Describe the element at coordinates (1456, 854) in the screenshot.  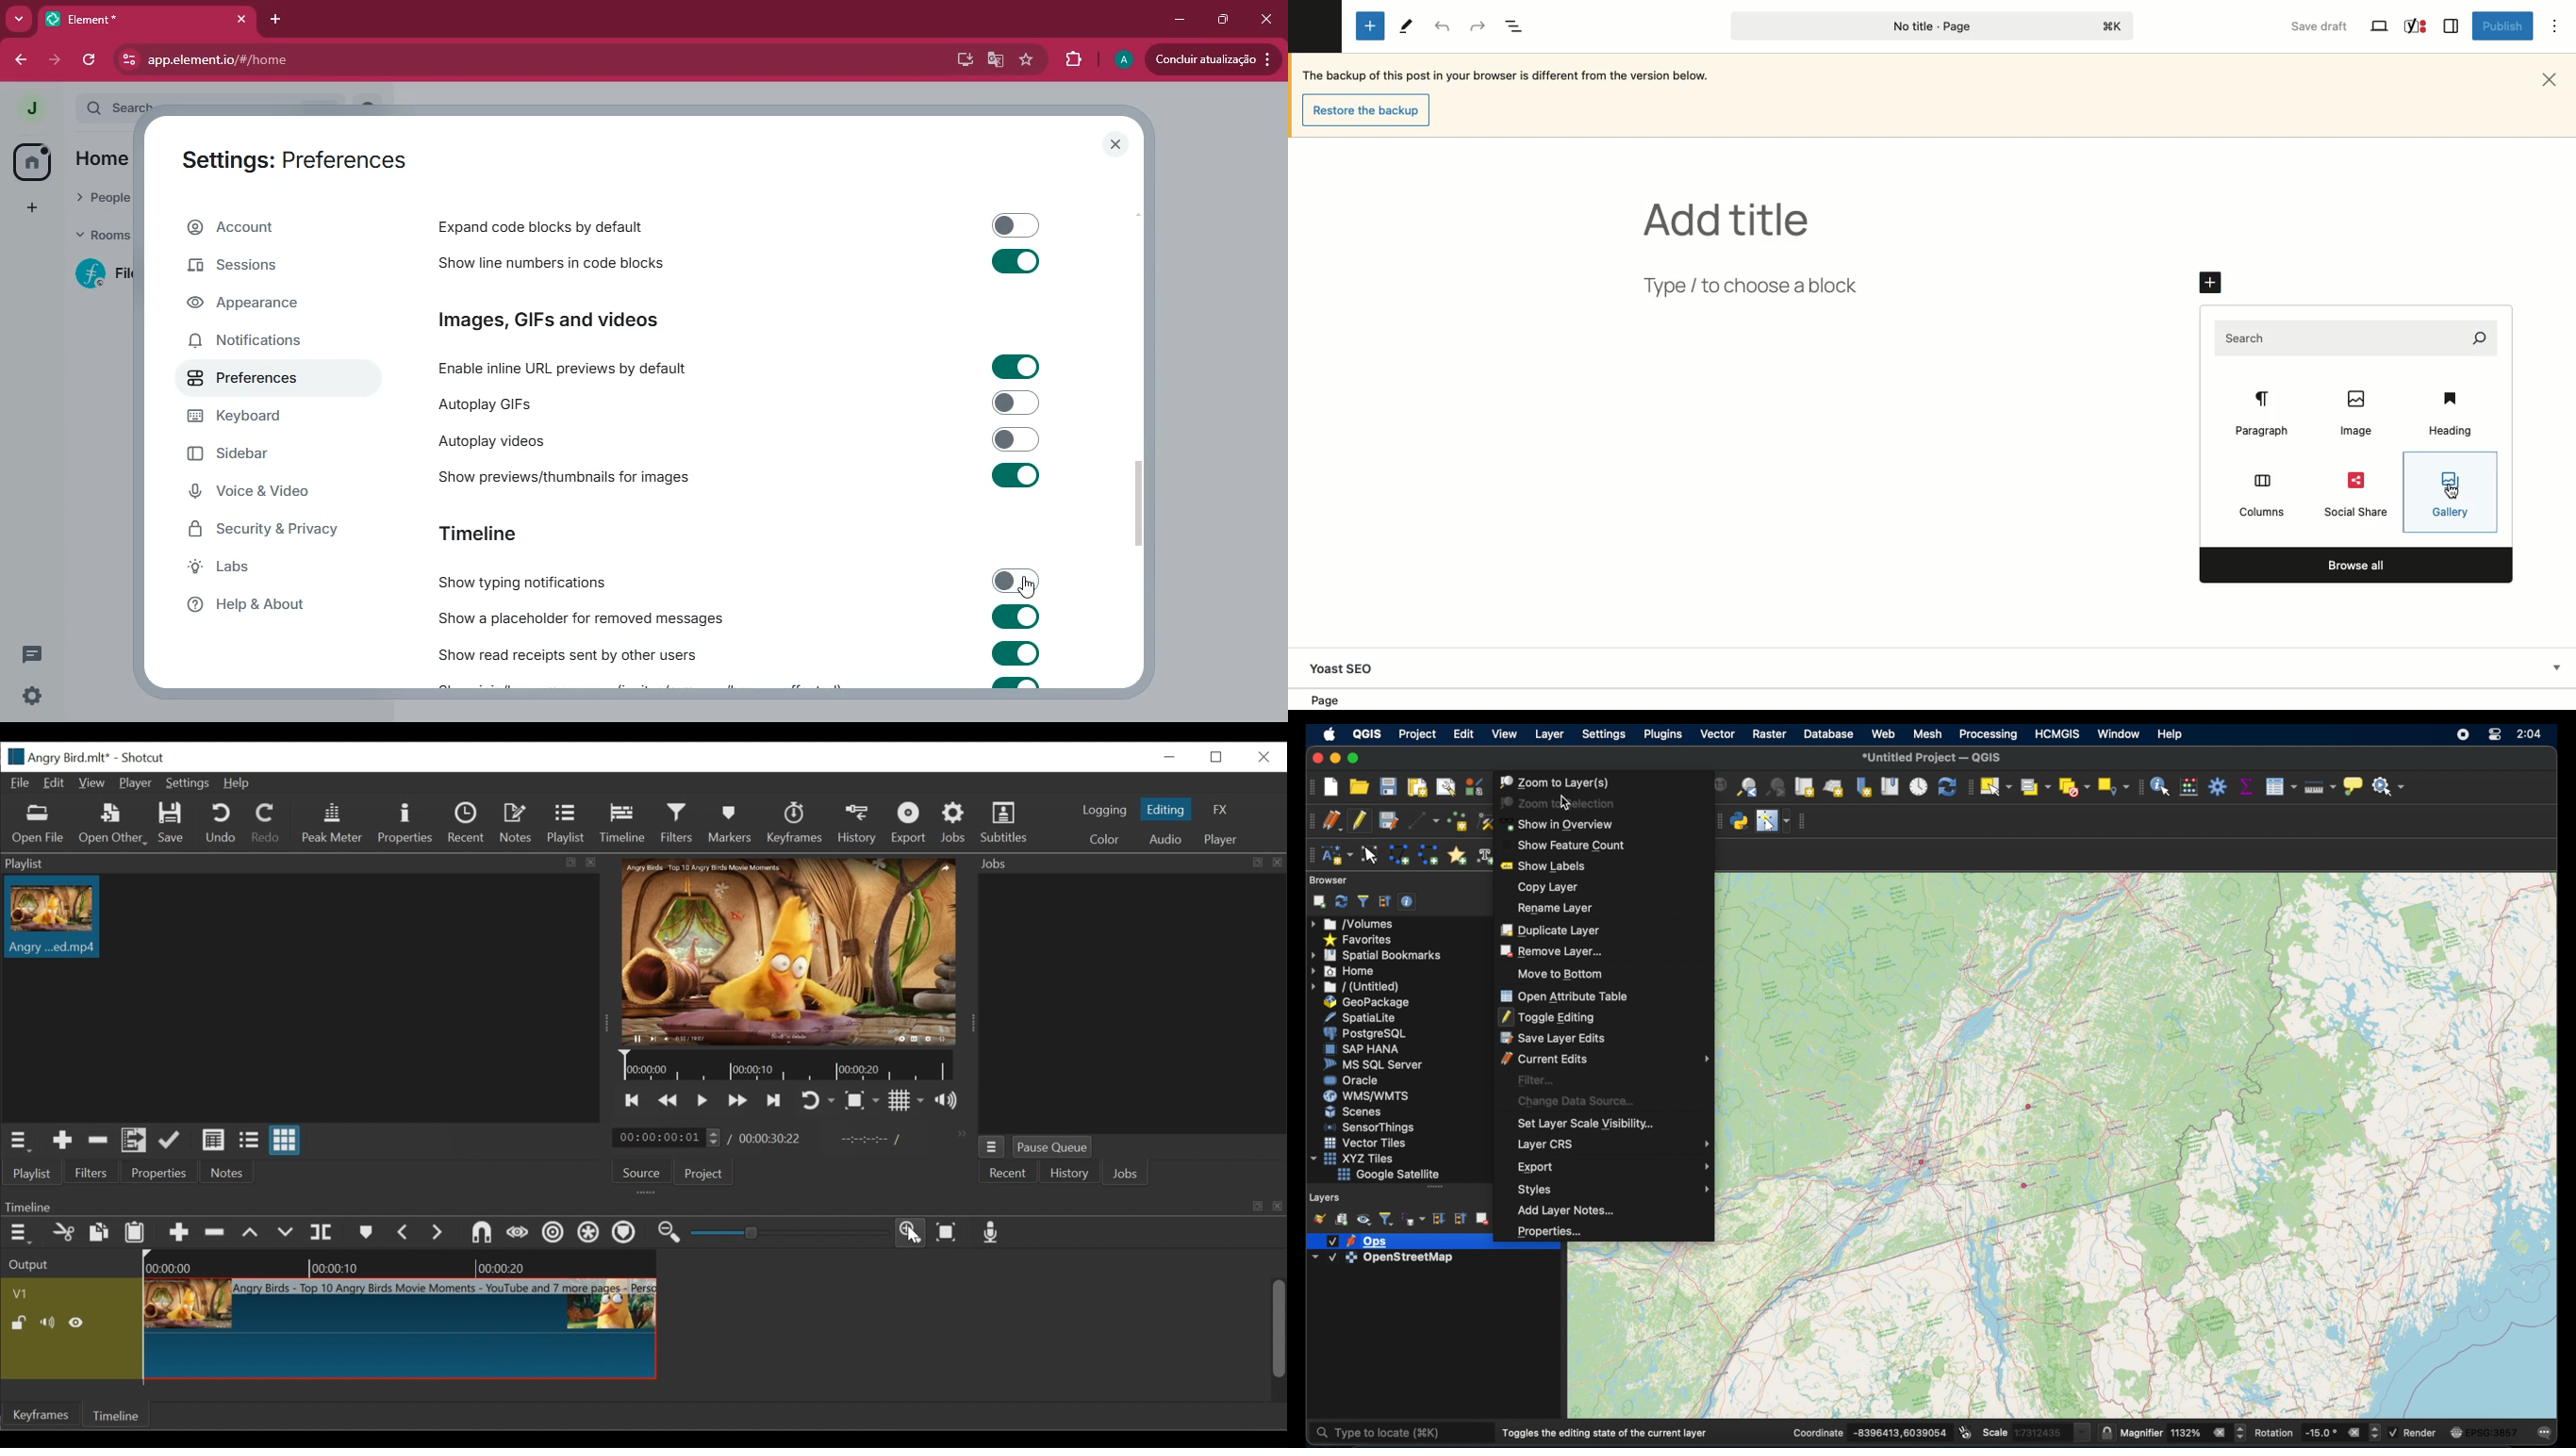
I see `create marker annotation` at that location.